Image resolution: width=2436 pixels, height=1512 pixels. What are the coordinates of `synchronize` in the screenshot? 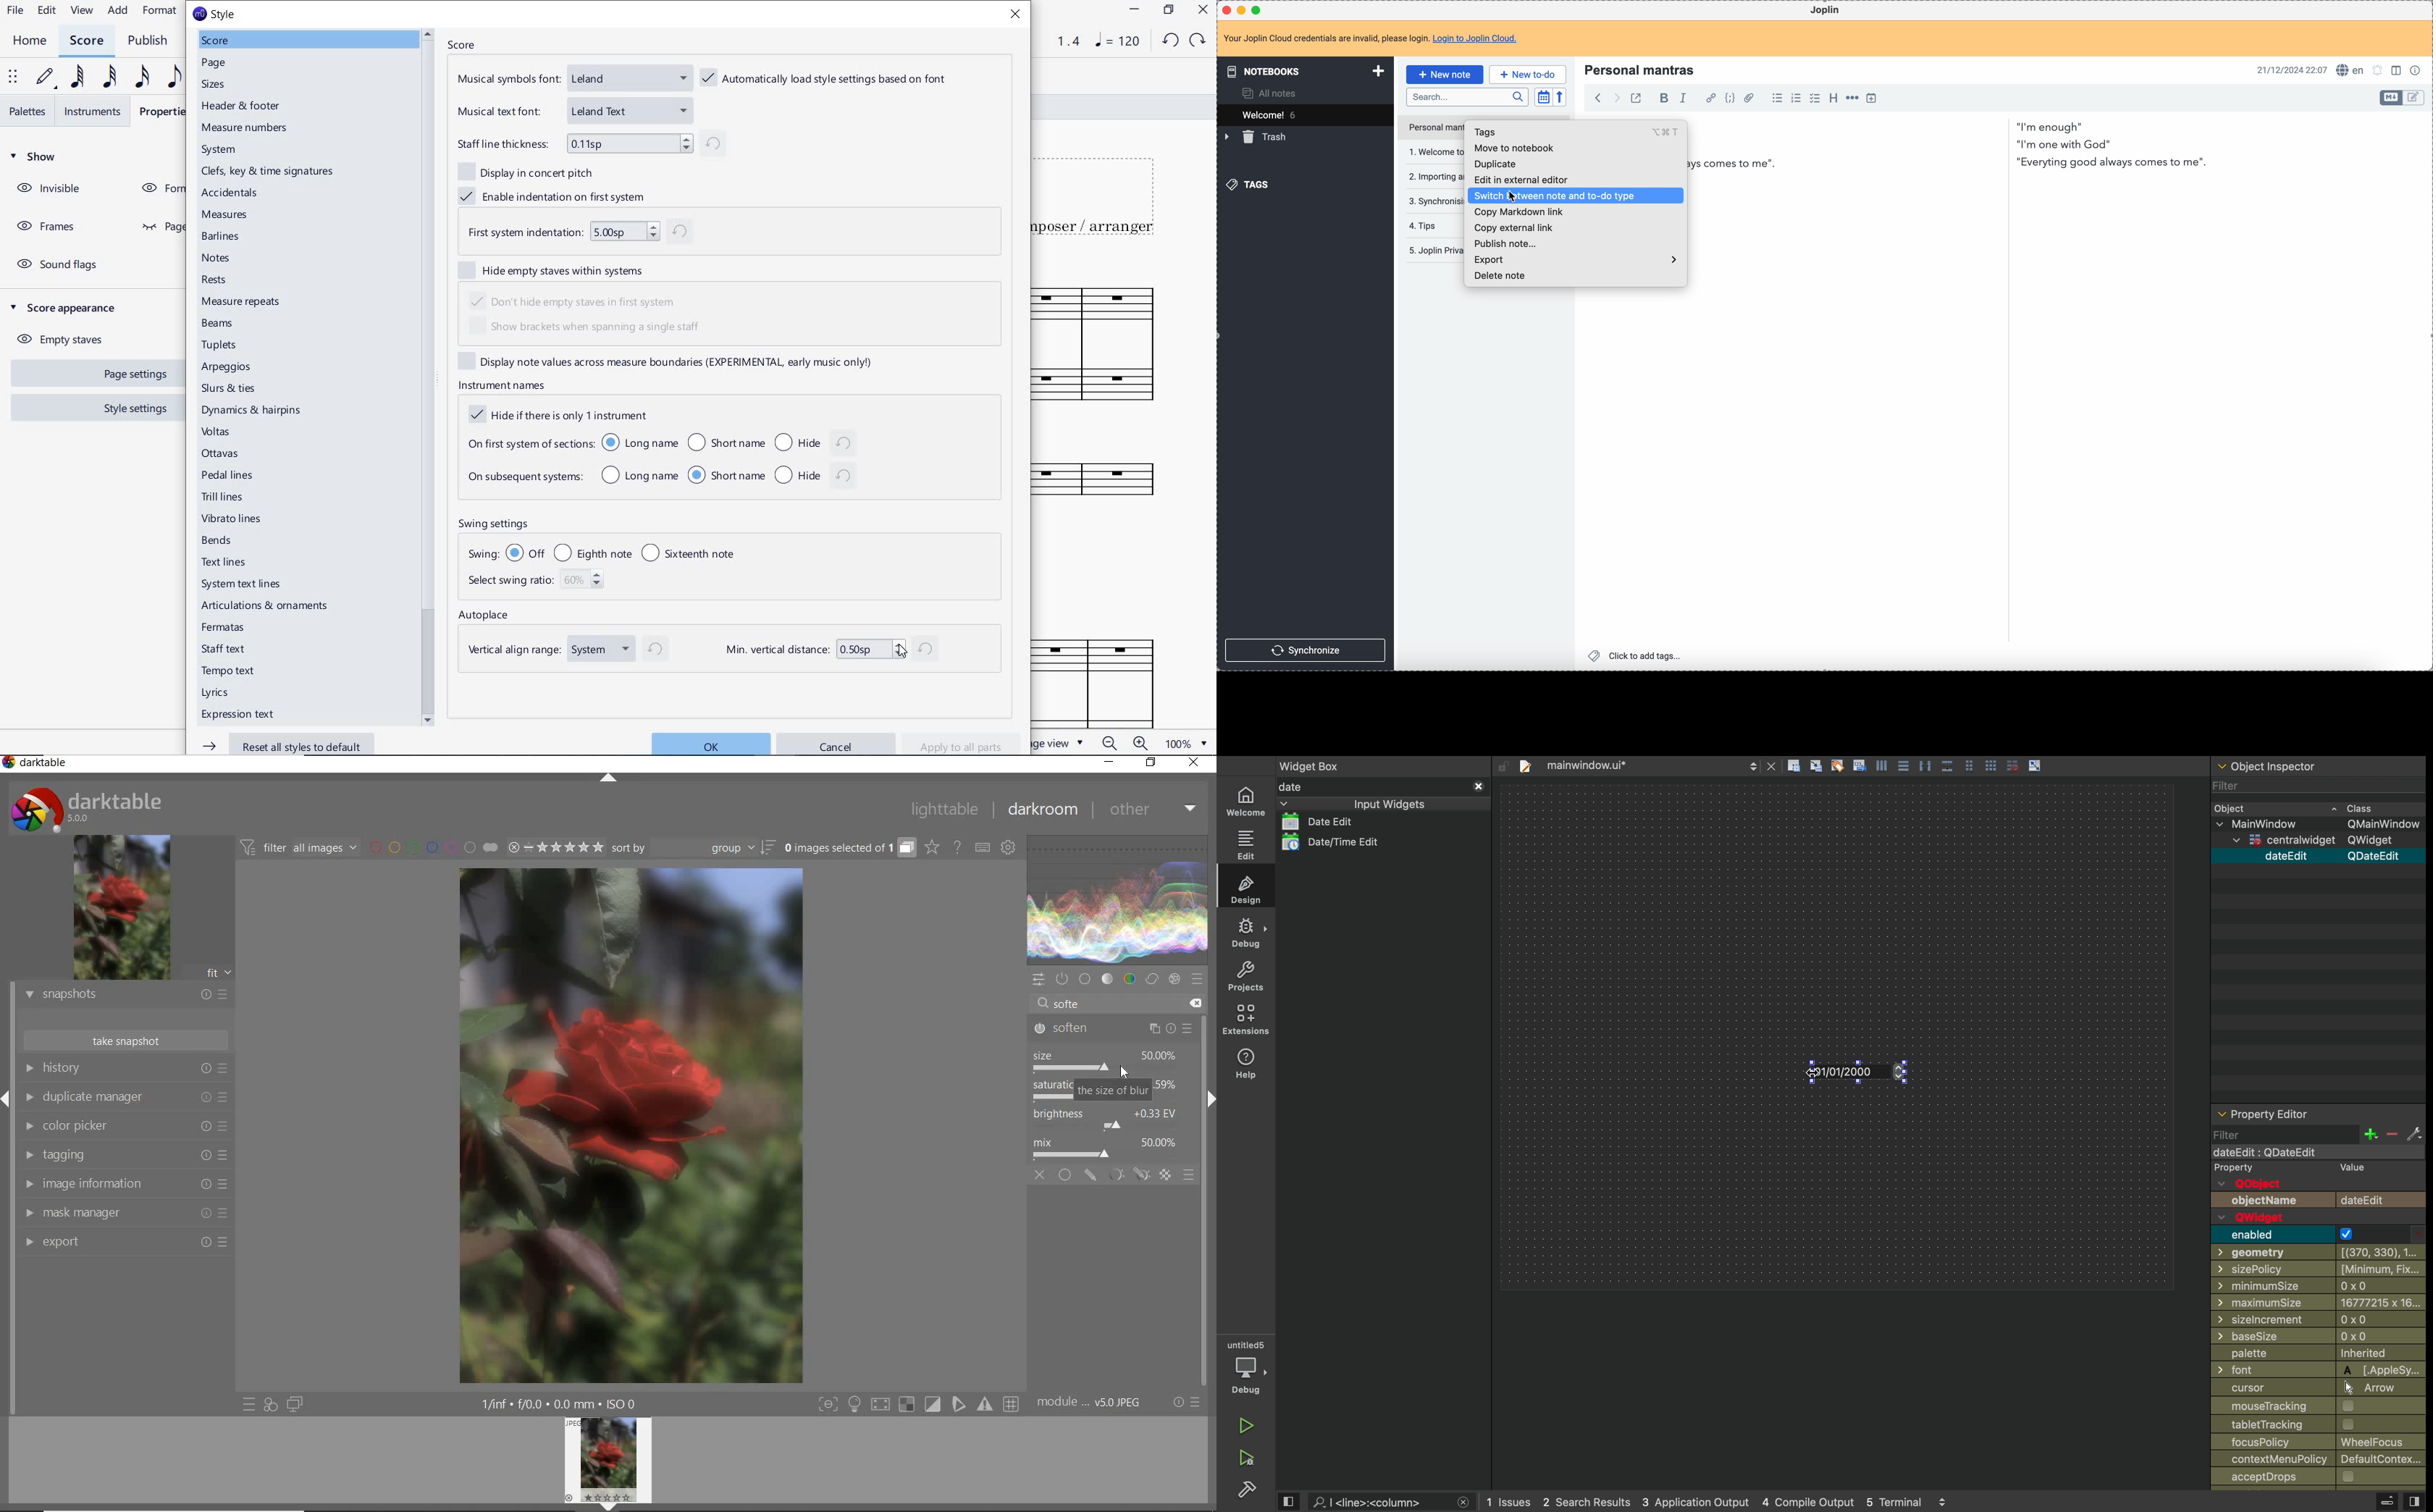 It's located at (1307, 651).